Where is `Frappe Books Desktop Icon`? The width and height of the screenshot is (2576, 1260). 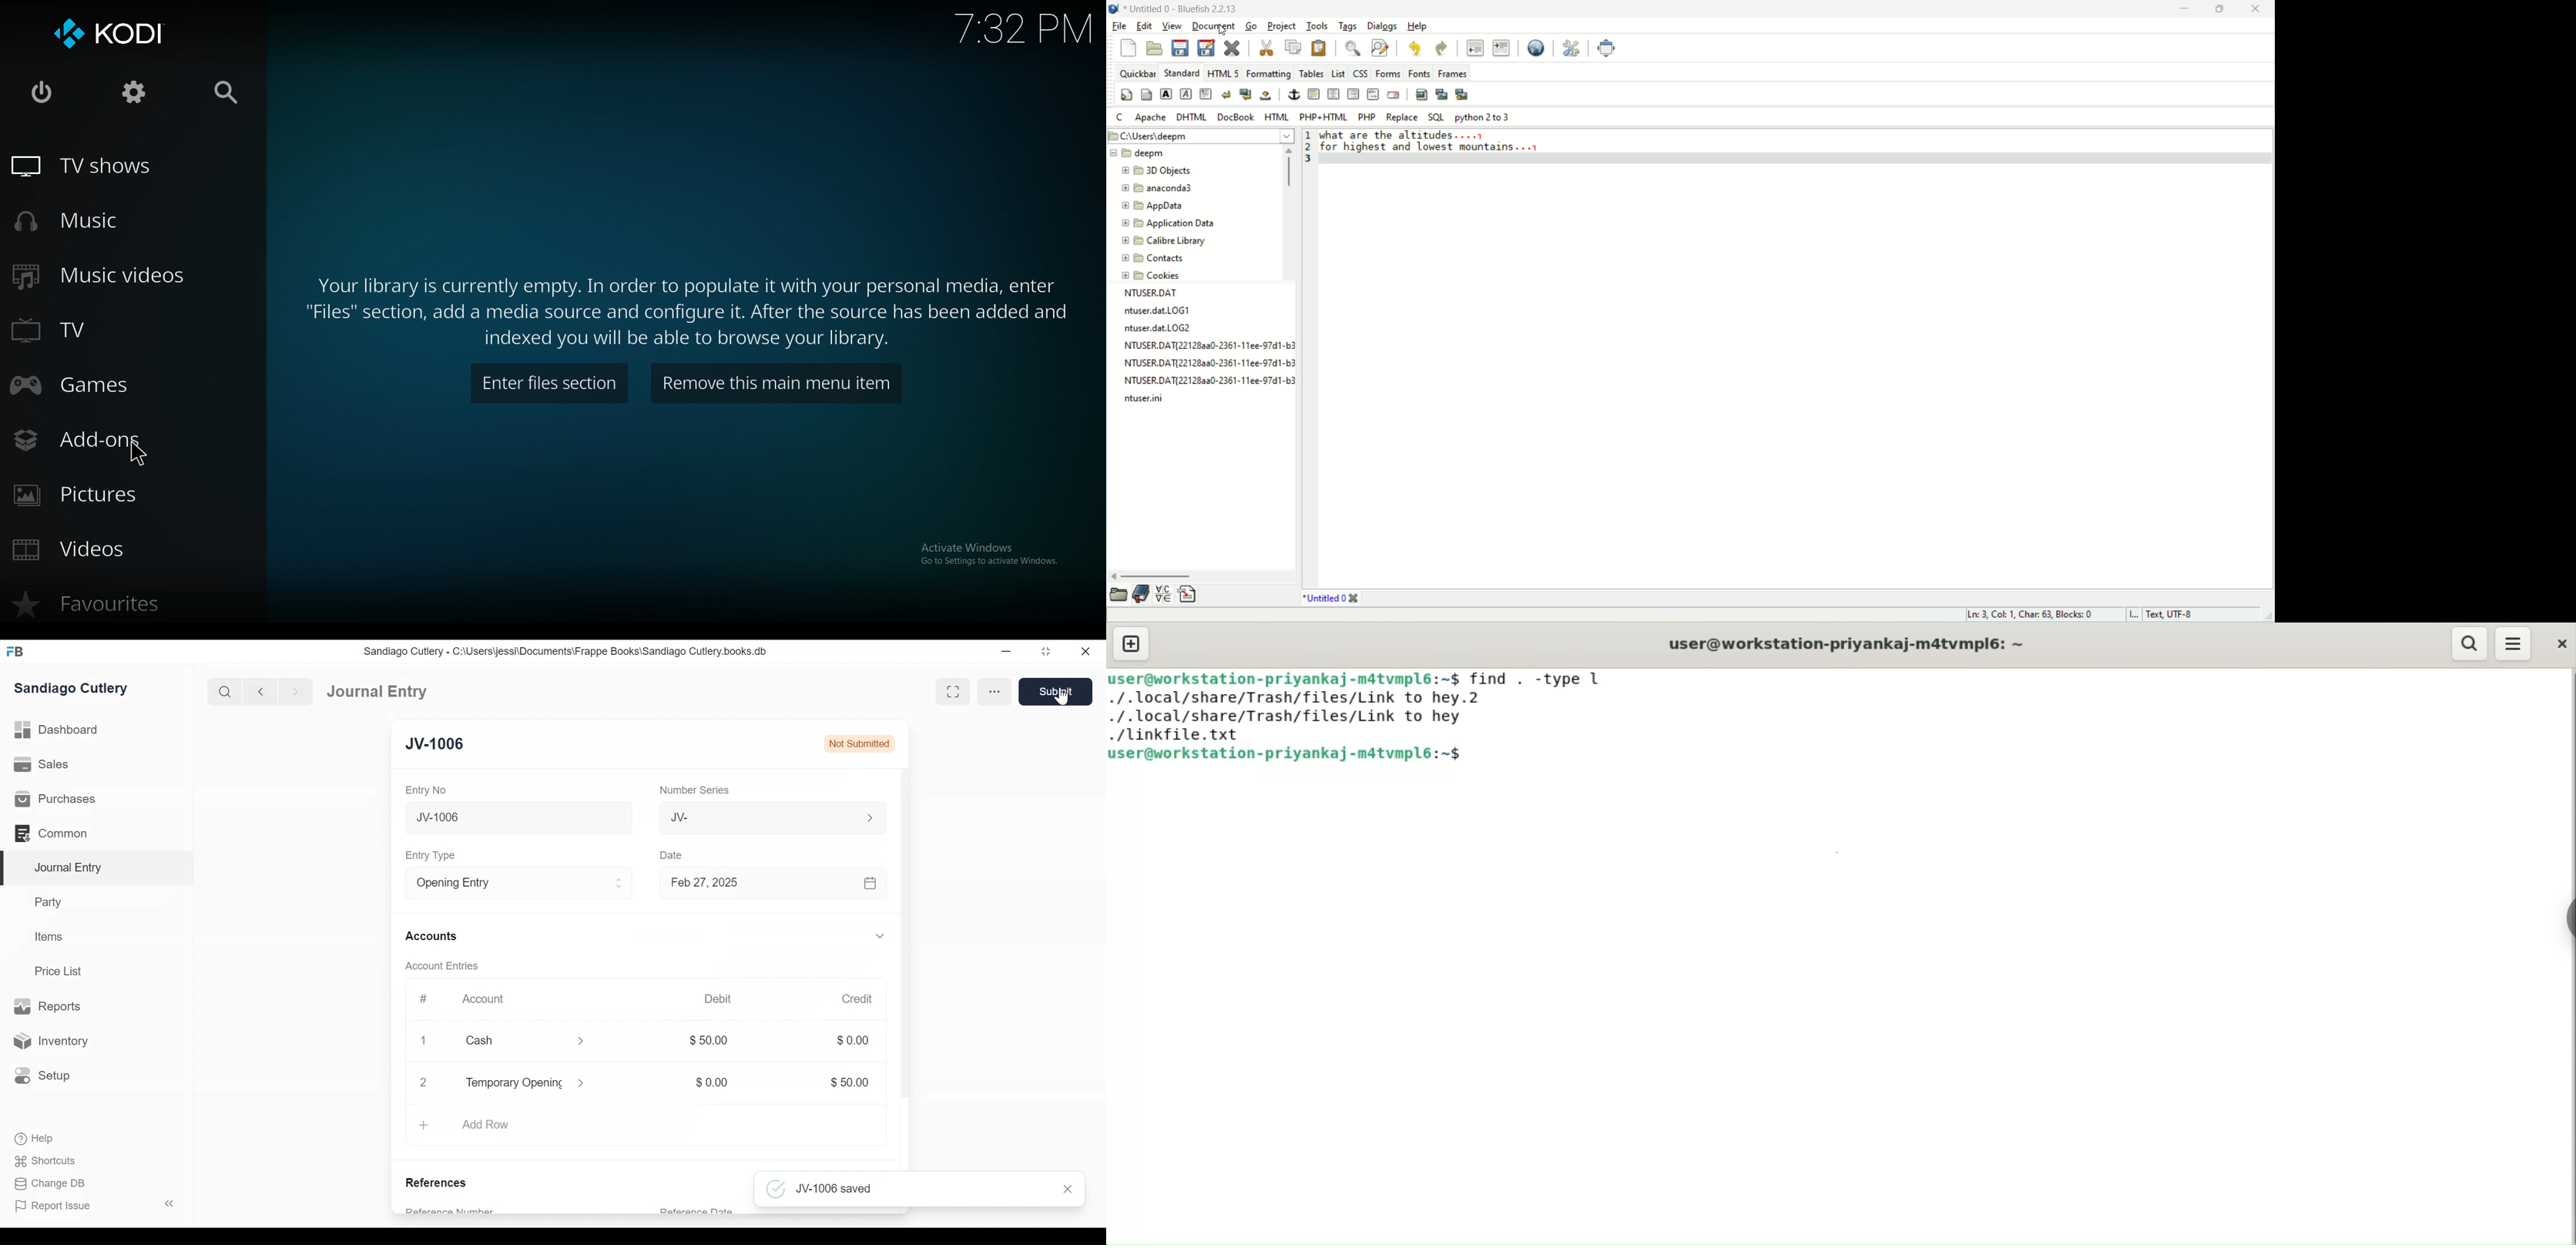
Frappe Books Desktop Icon is located at coordinates (15, 652).